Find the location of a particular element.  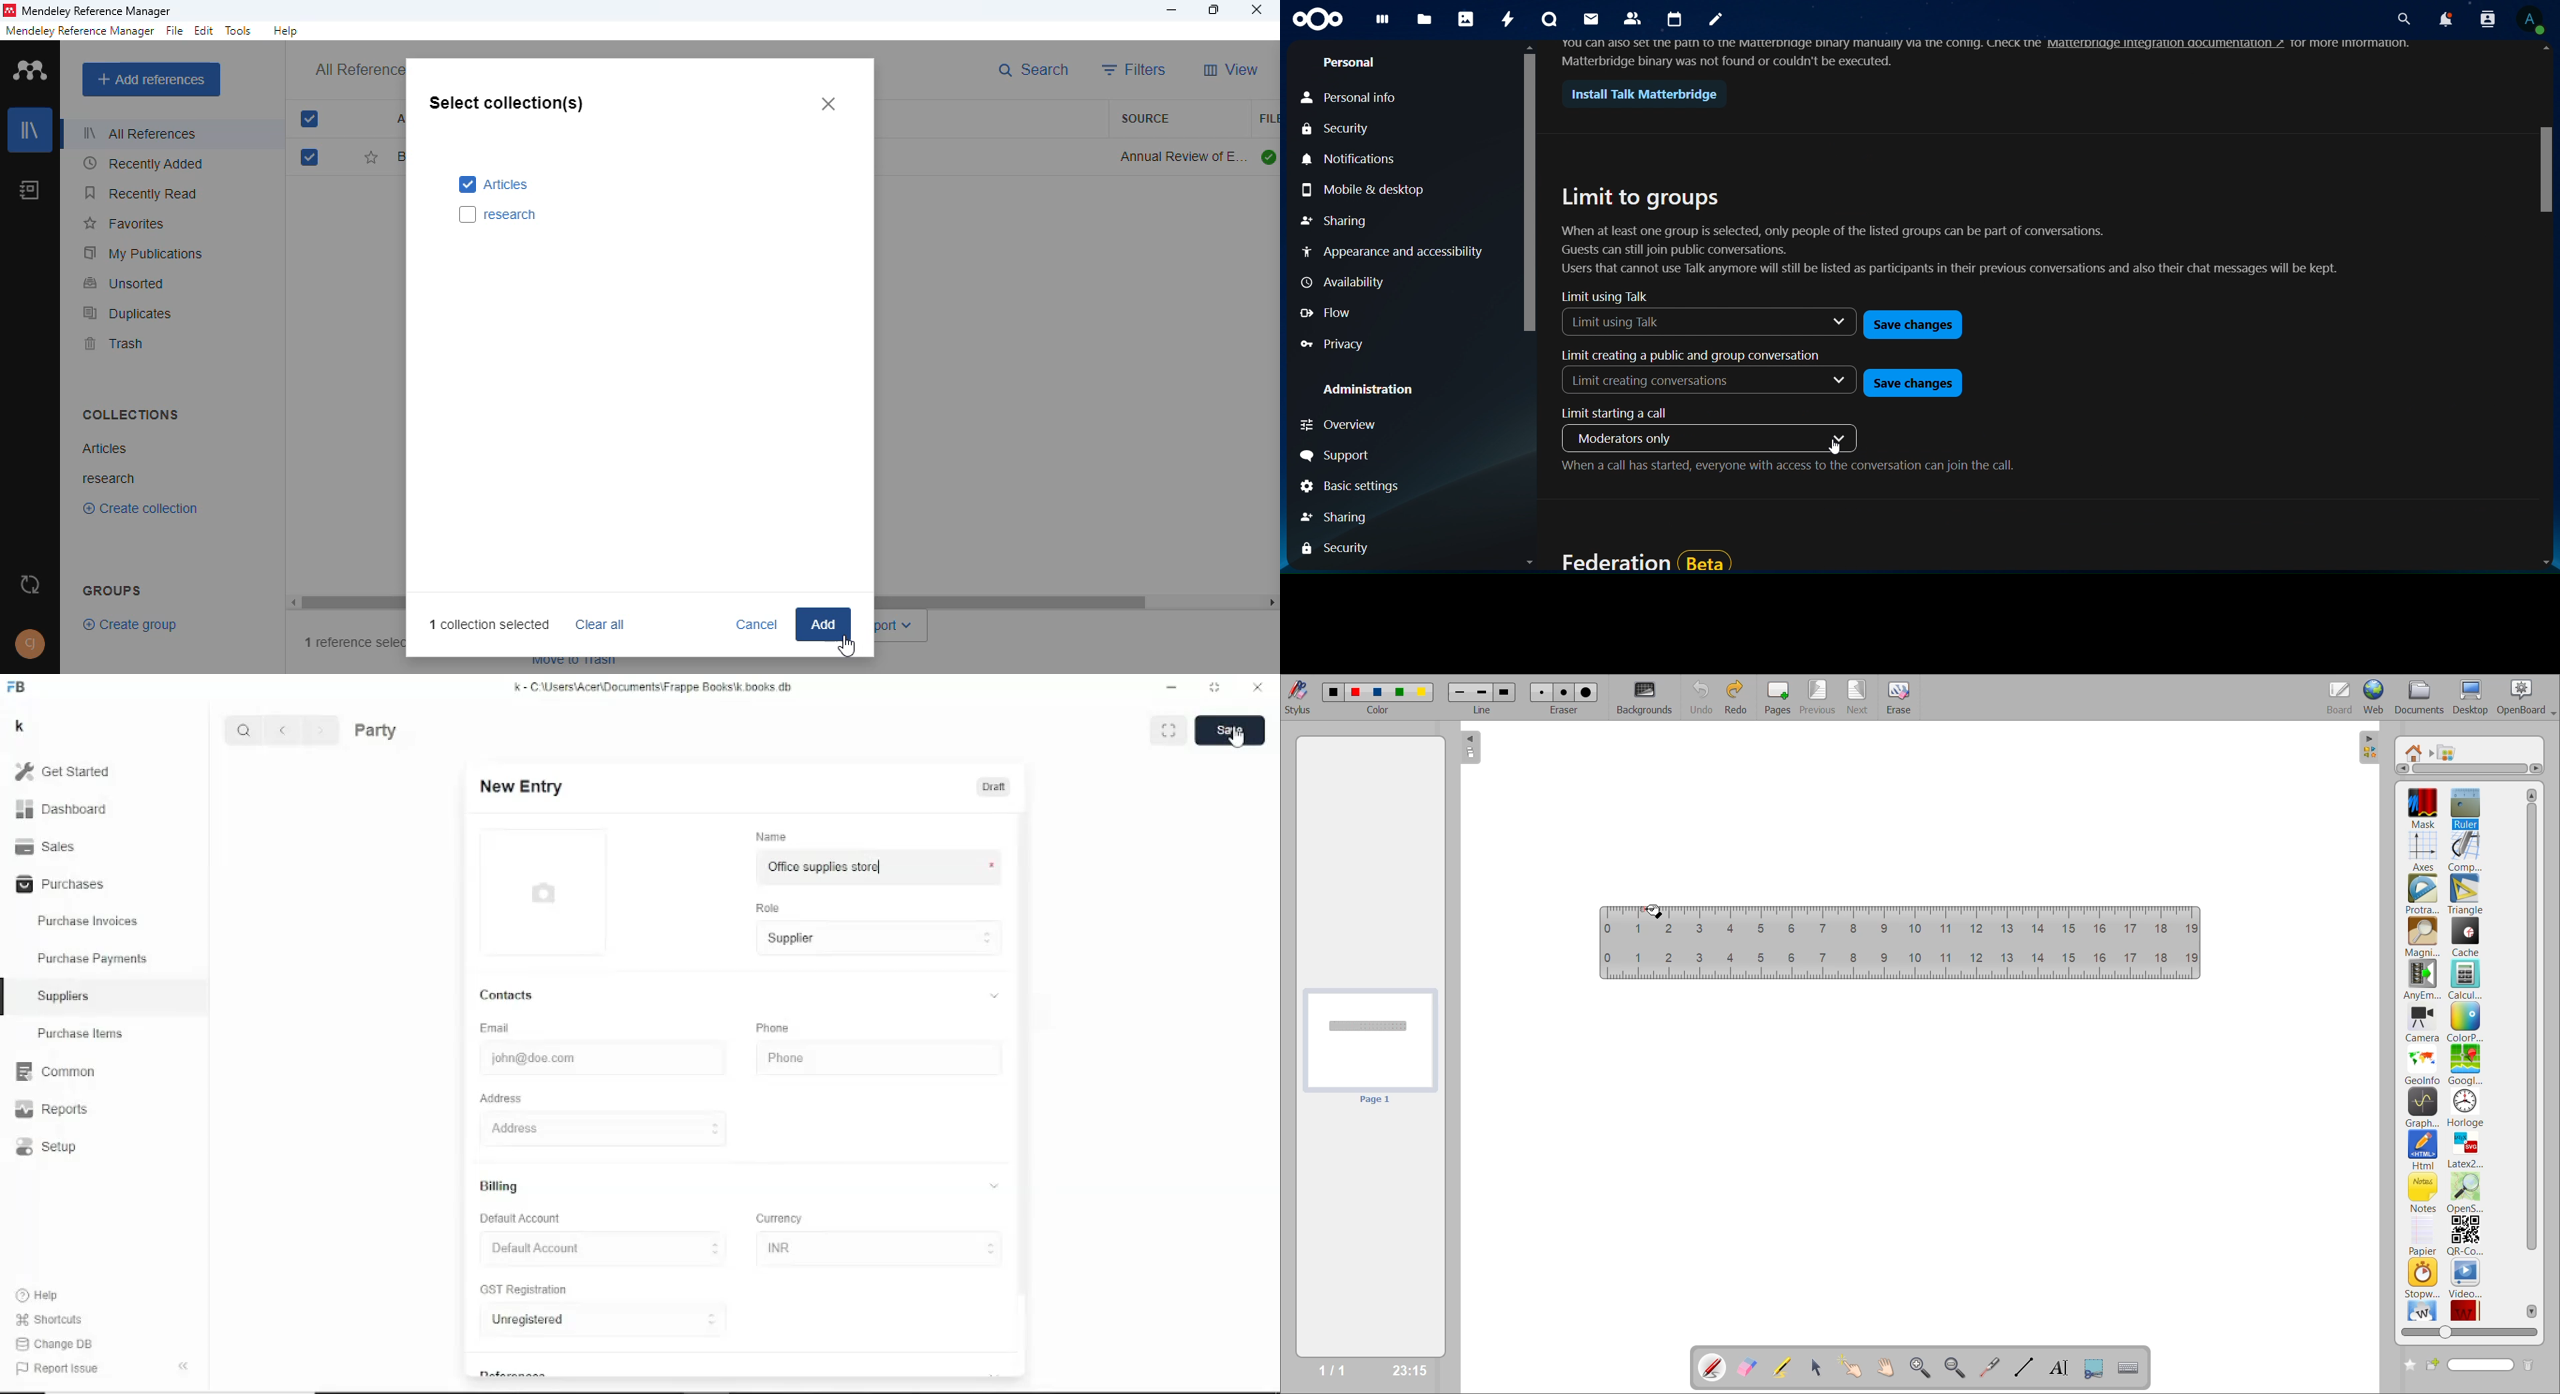

annotate document is located at coordinates (1710, 1366).